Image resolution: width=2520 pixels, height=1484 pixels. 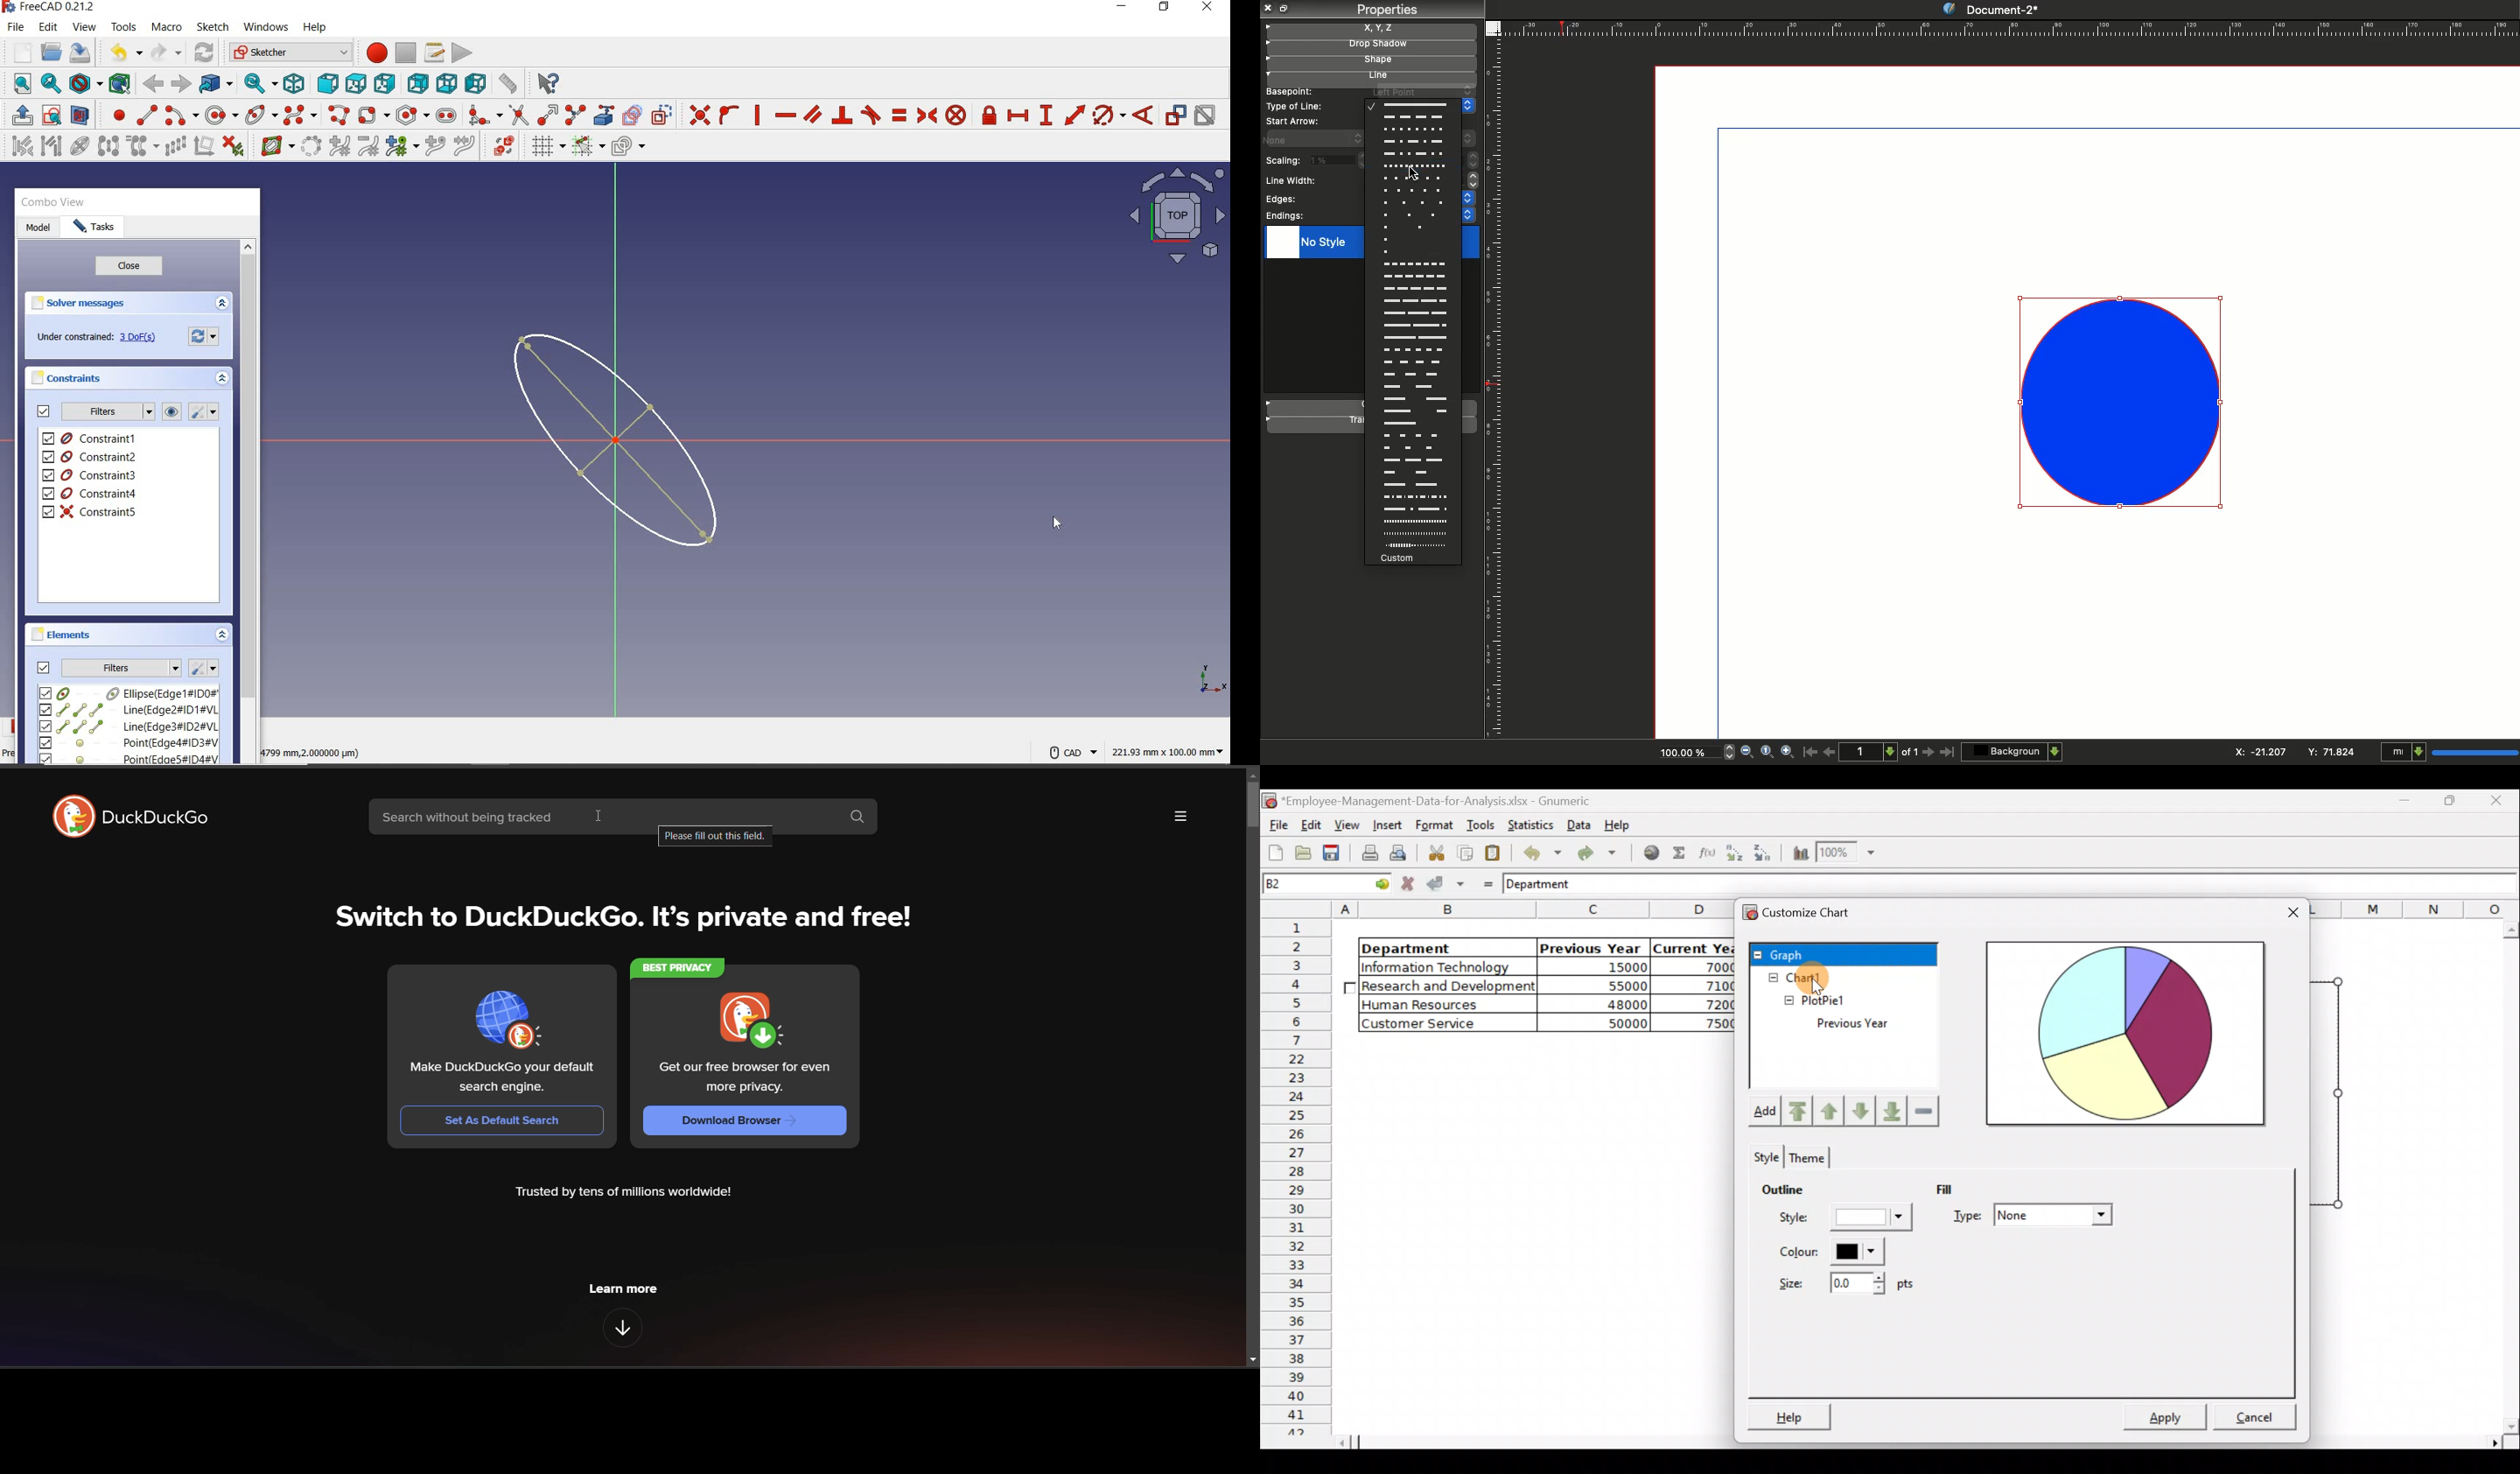 What do you see at coordinates (175, 147) in the screenshot?
I see `rectangular array` at bounding box center [175, 147].